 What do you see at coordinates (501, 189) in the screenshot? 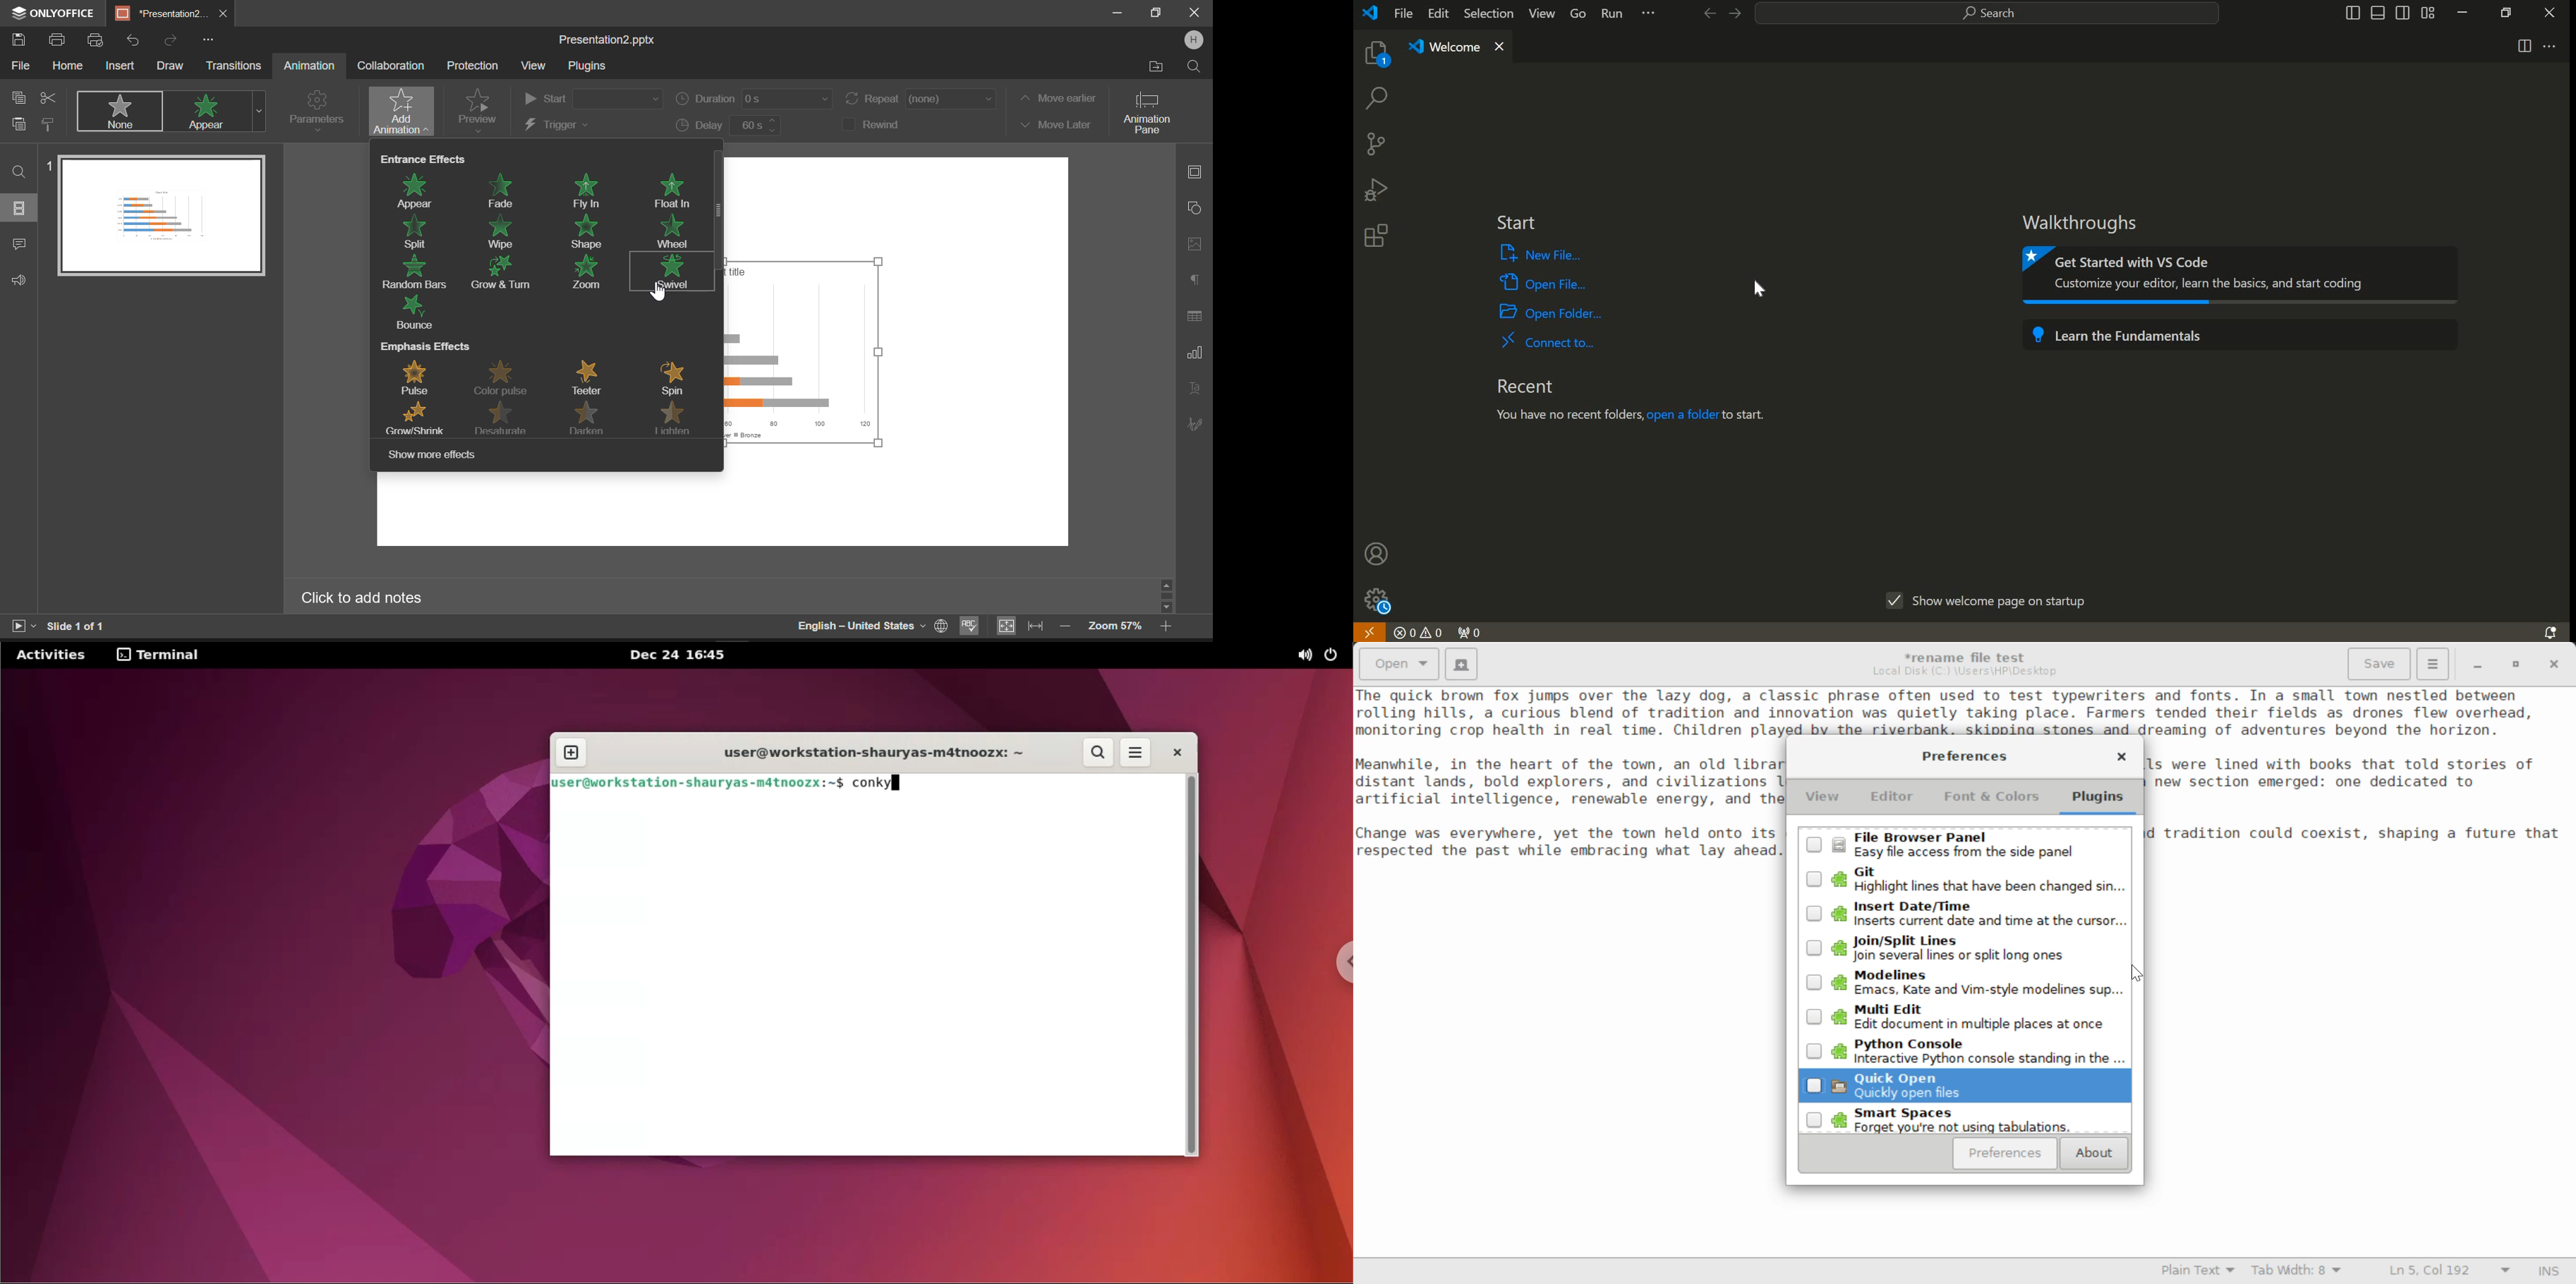
I see `Fade` at bounding box center [501, 189].